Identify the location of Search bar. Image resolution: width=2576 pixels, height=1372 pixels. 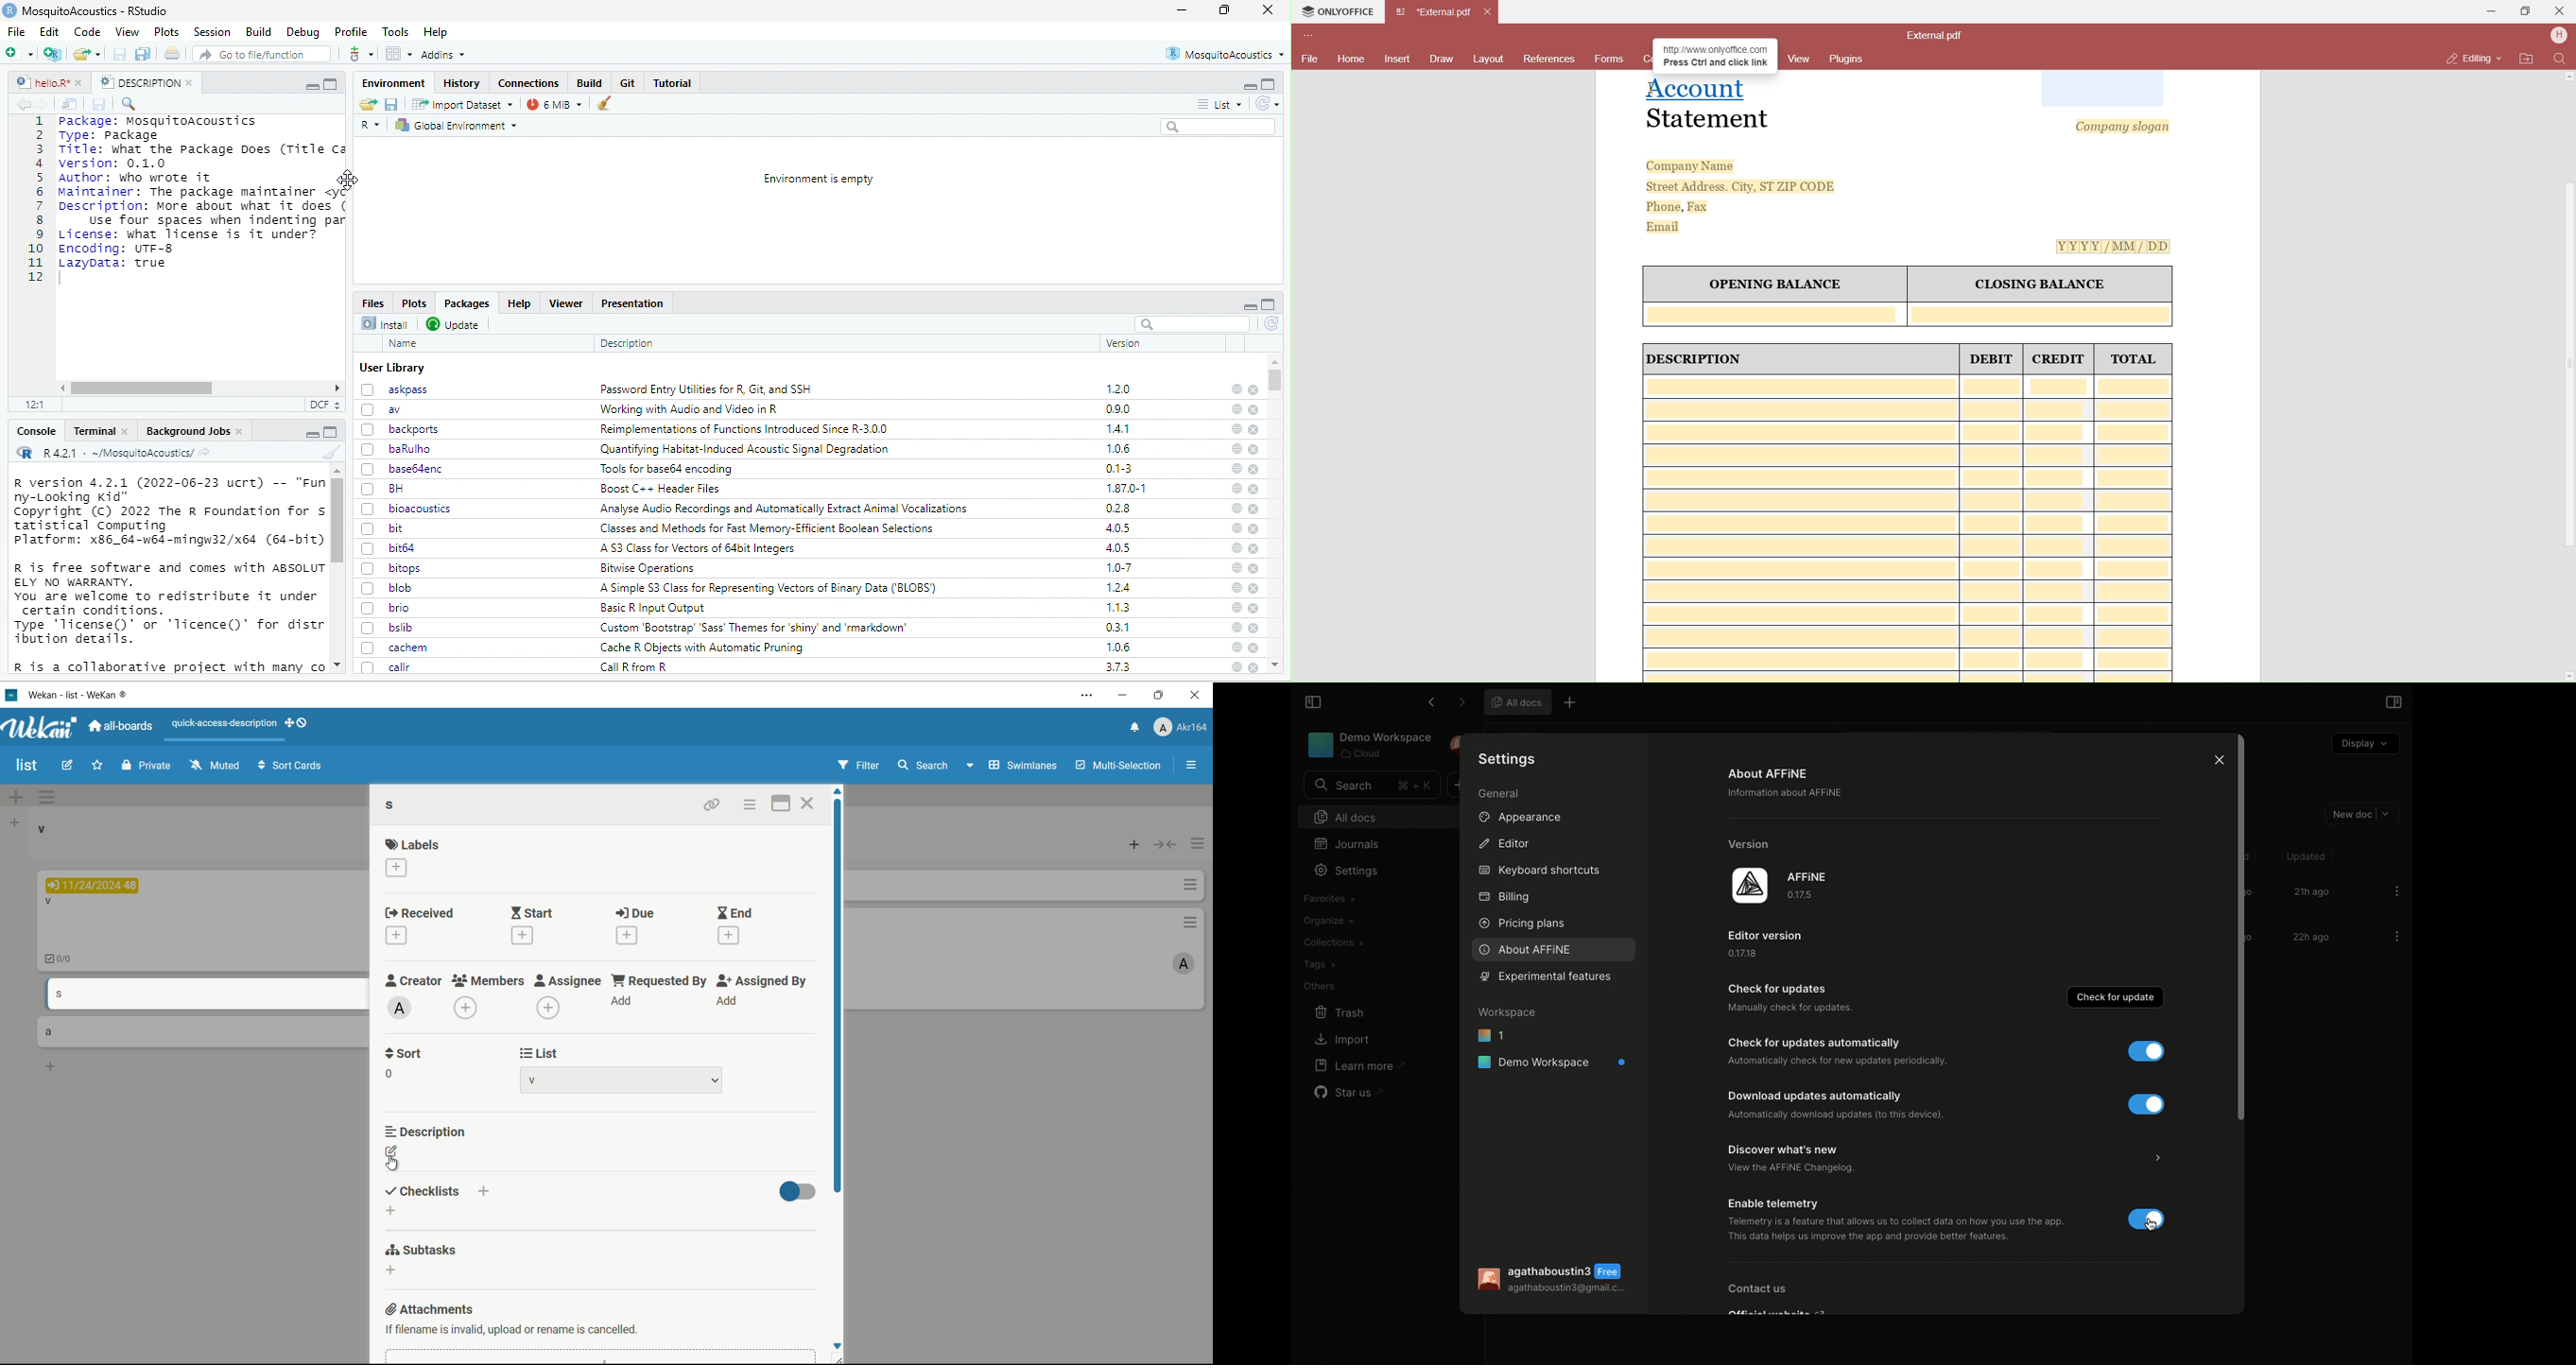
(1219, 127).